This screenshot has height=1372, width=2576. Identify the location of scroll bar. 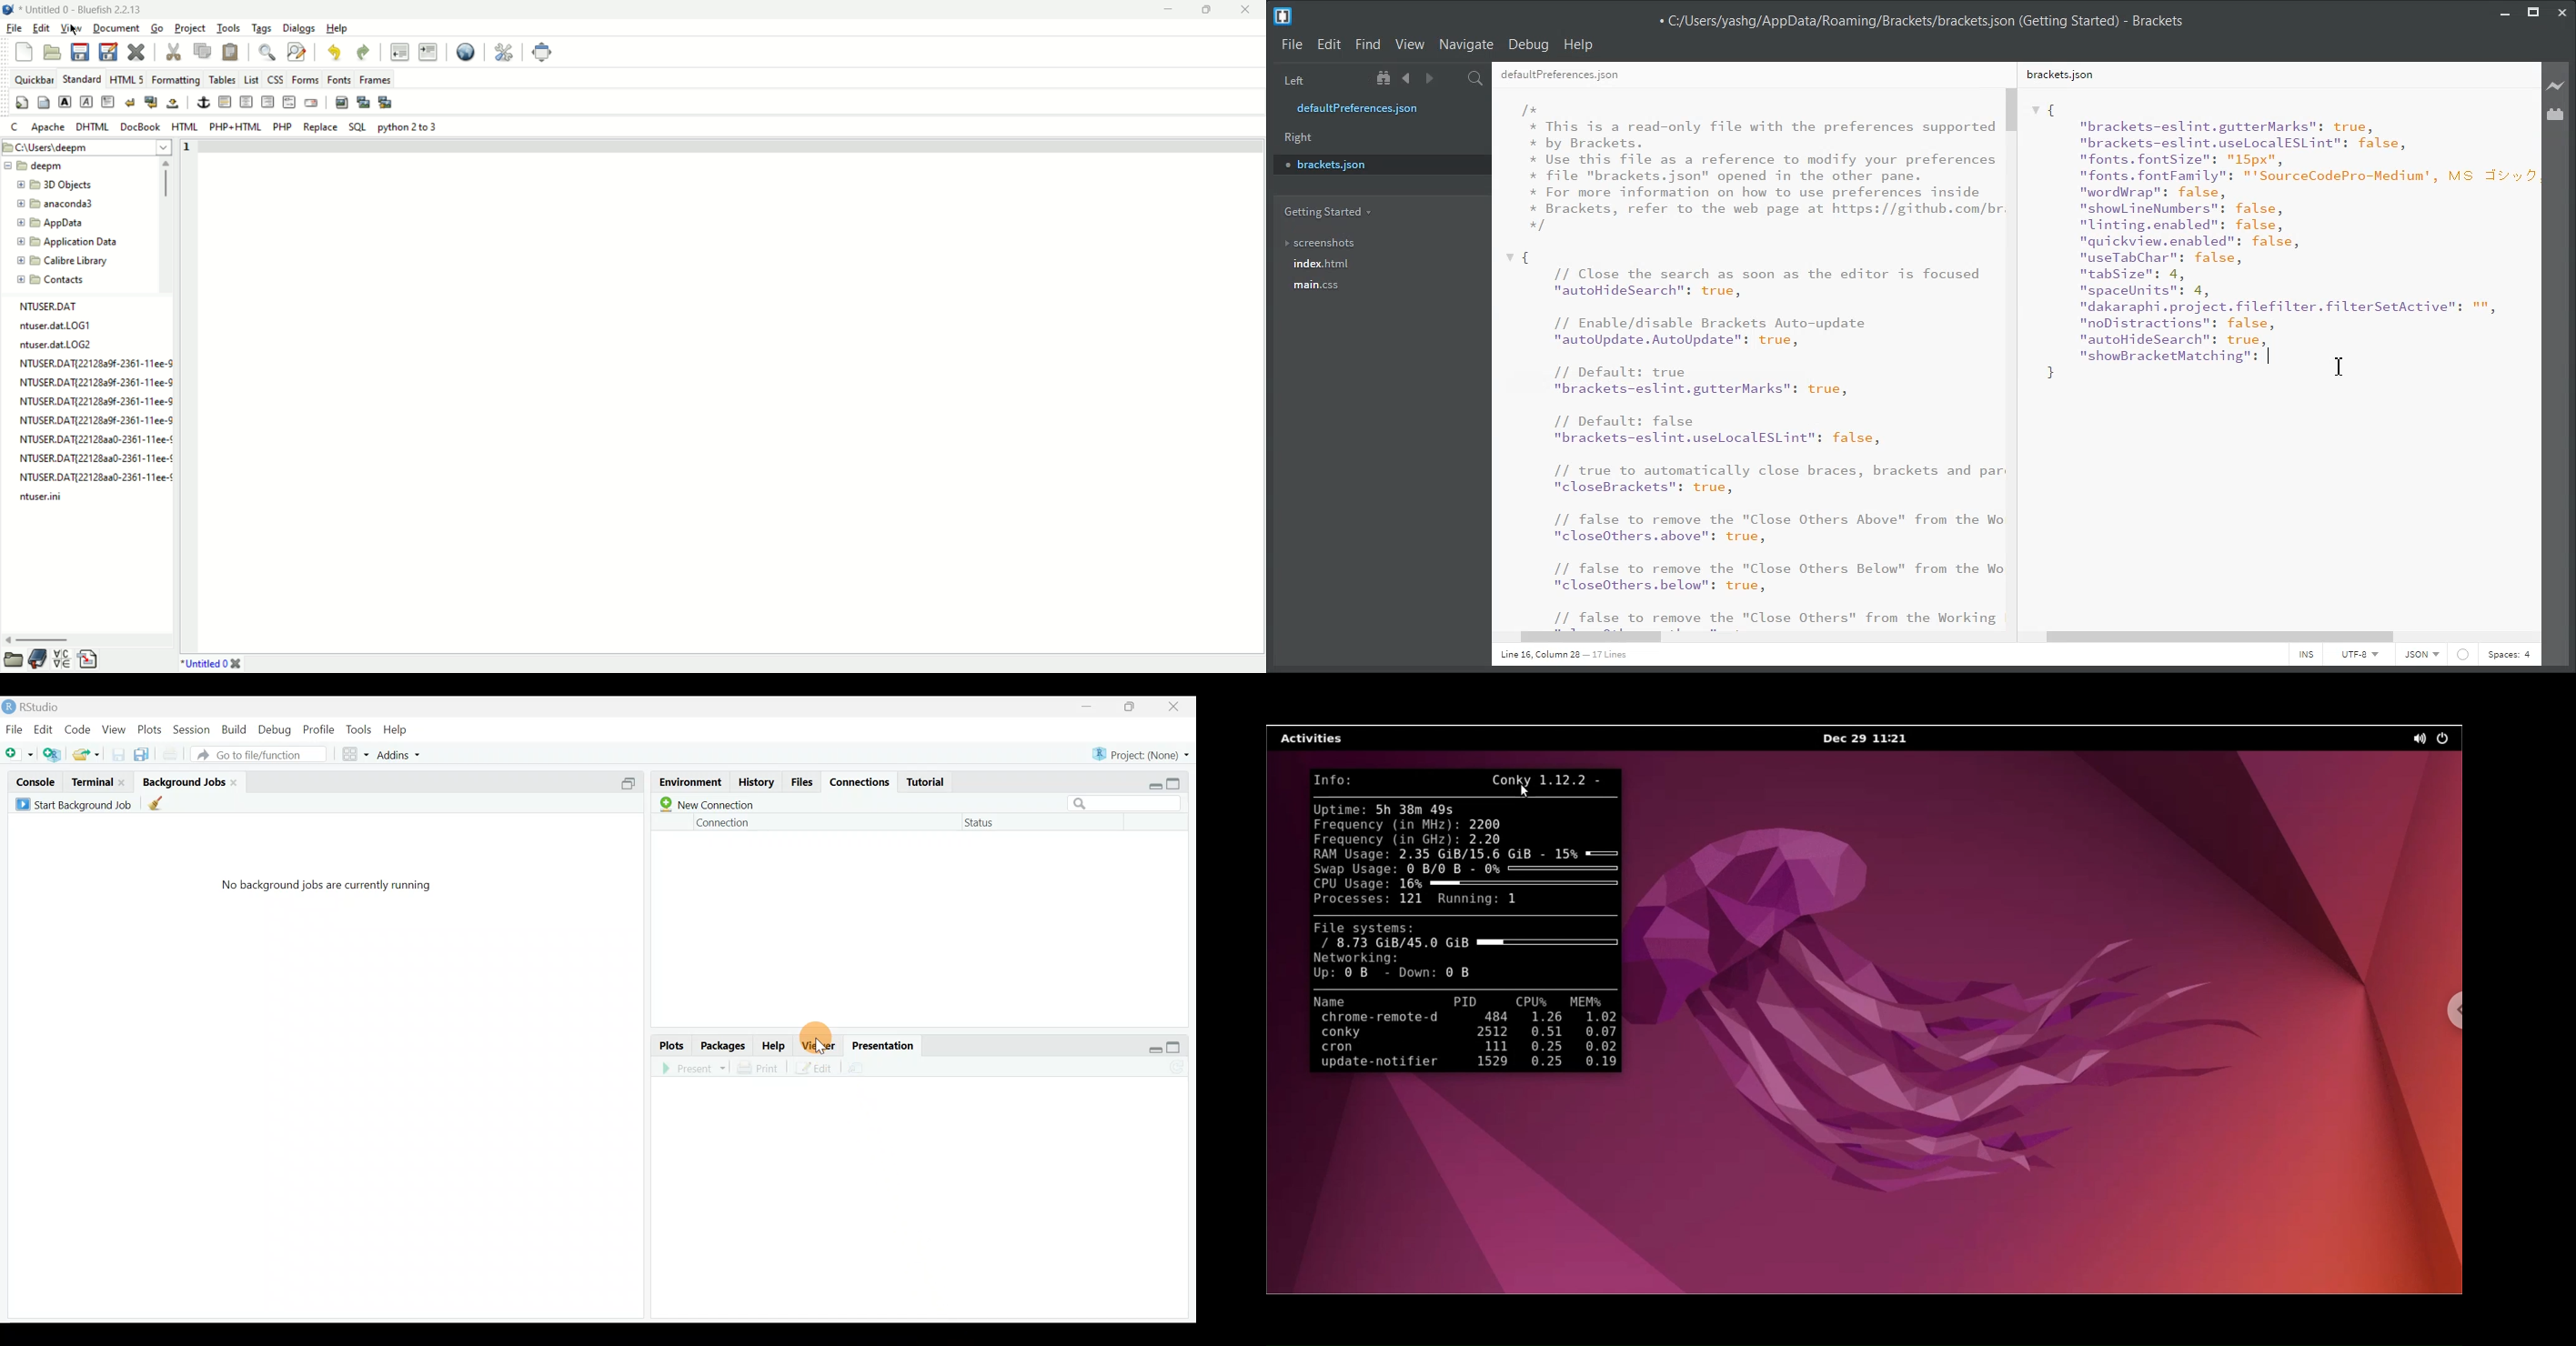
(168, 228).